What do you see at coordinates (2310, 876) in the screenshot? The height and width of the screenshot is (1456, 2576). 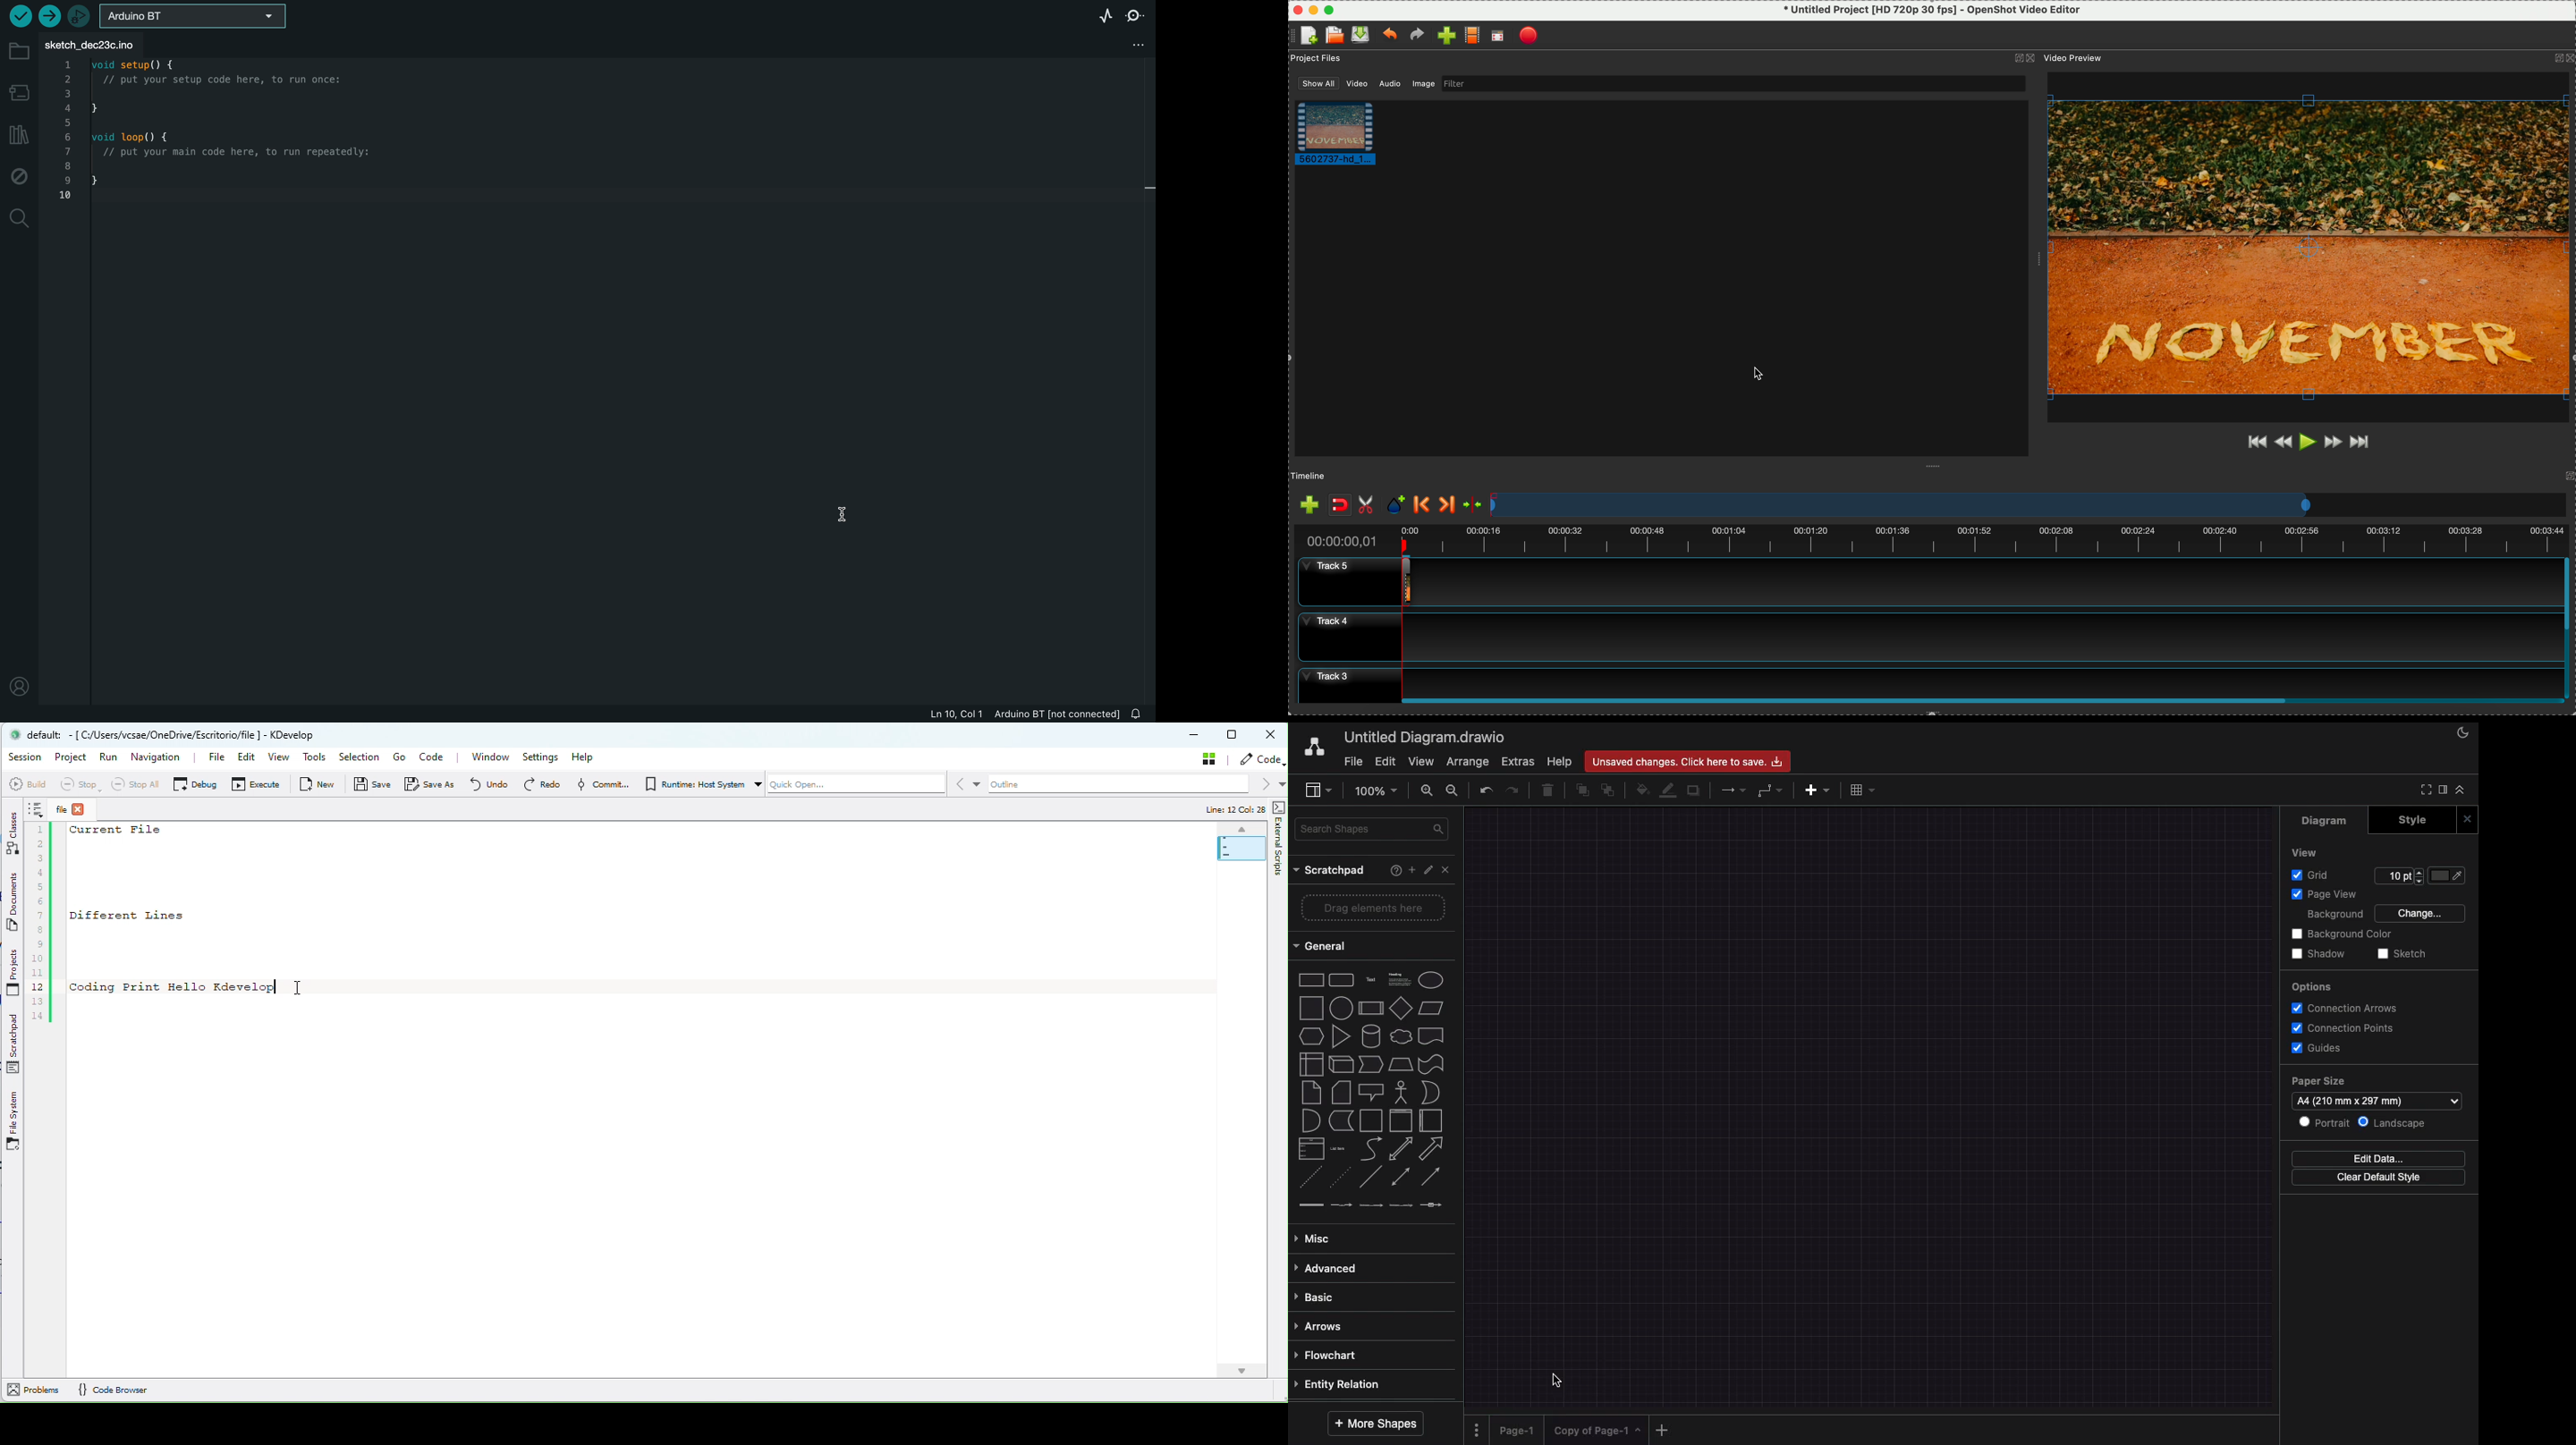 I see `grid` at bounding box center [2310, 876].